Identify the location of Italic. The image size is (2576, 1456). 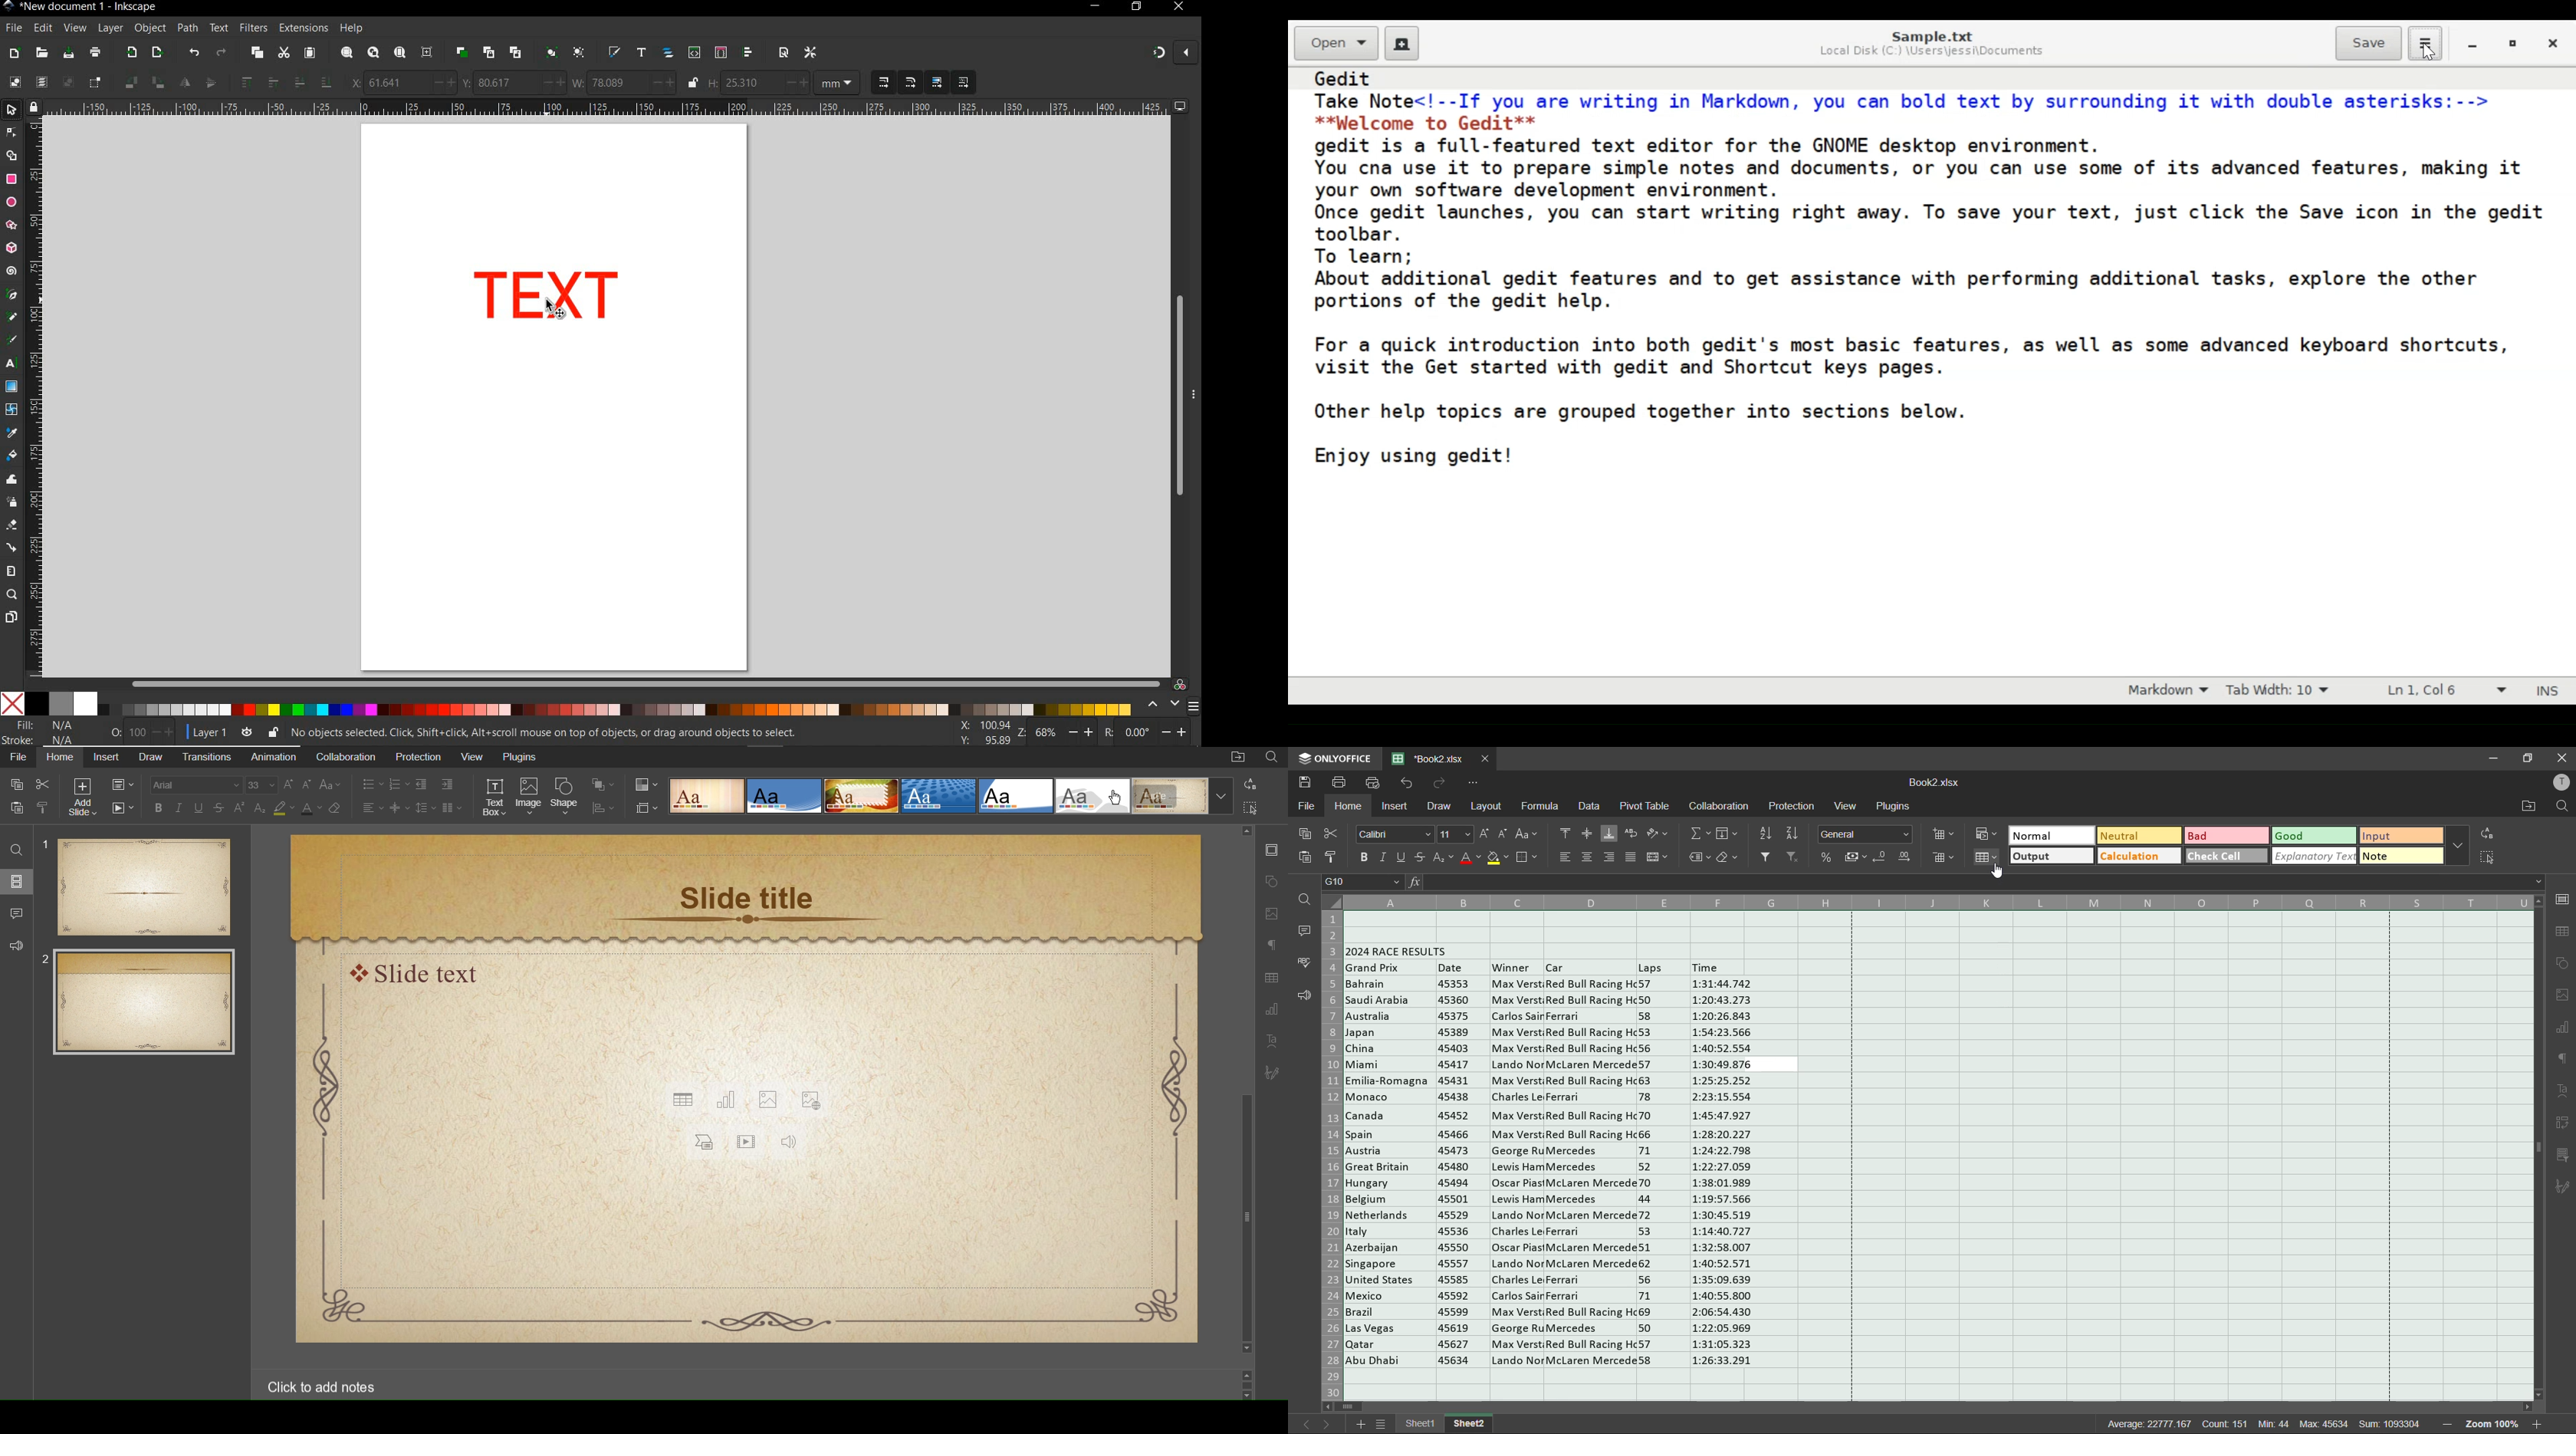
(180, 808).